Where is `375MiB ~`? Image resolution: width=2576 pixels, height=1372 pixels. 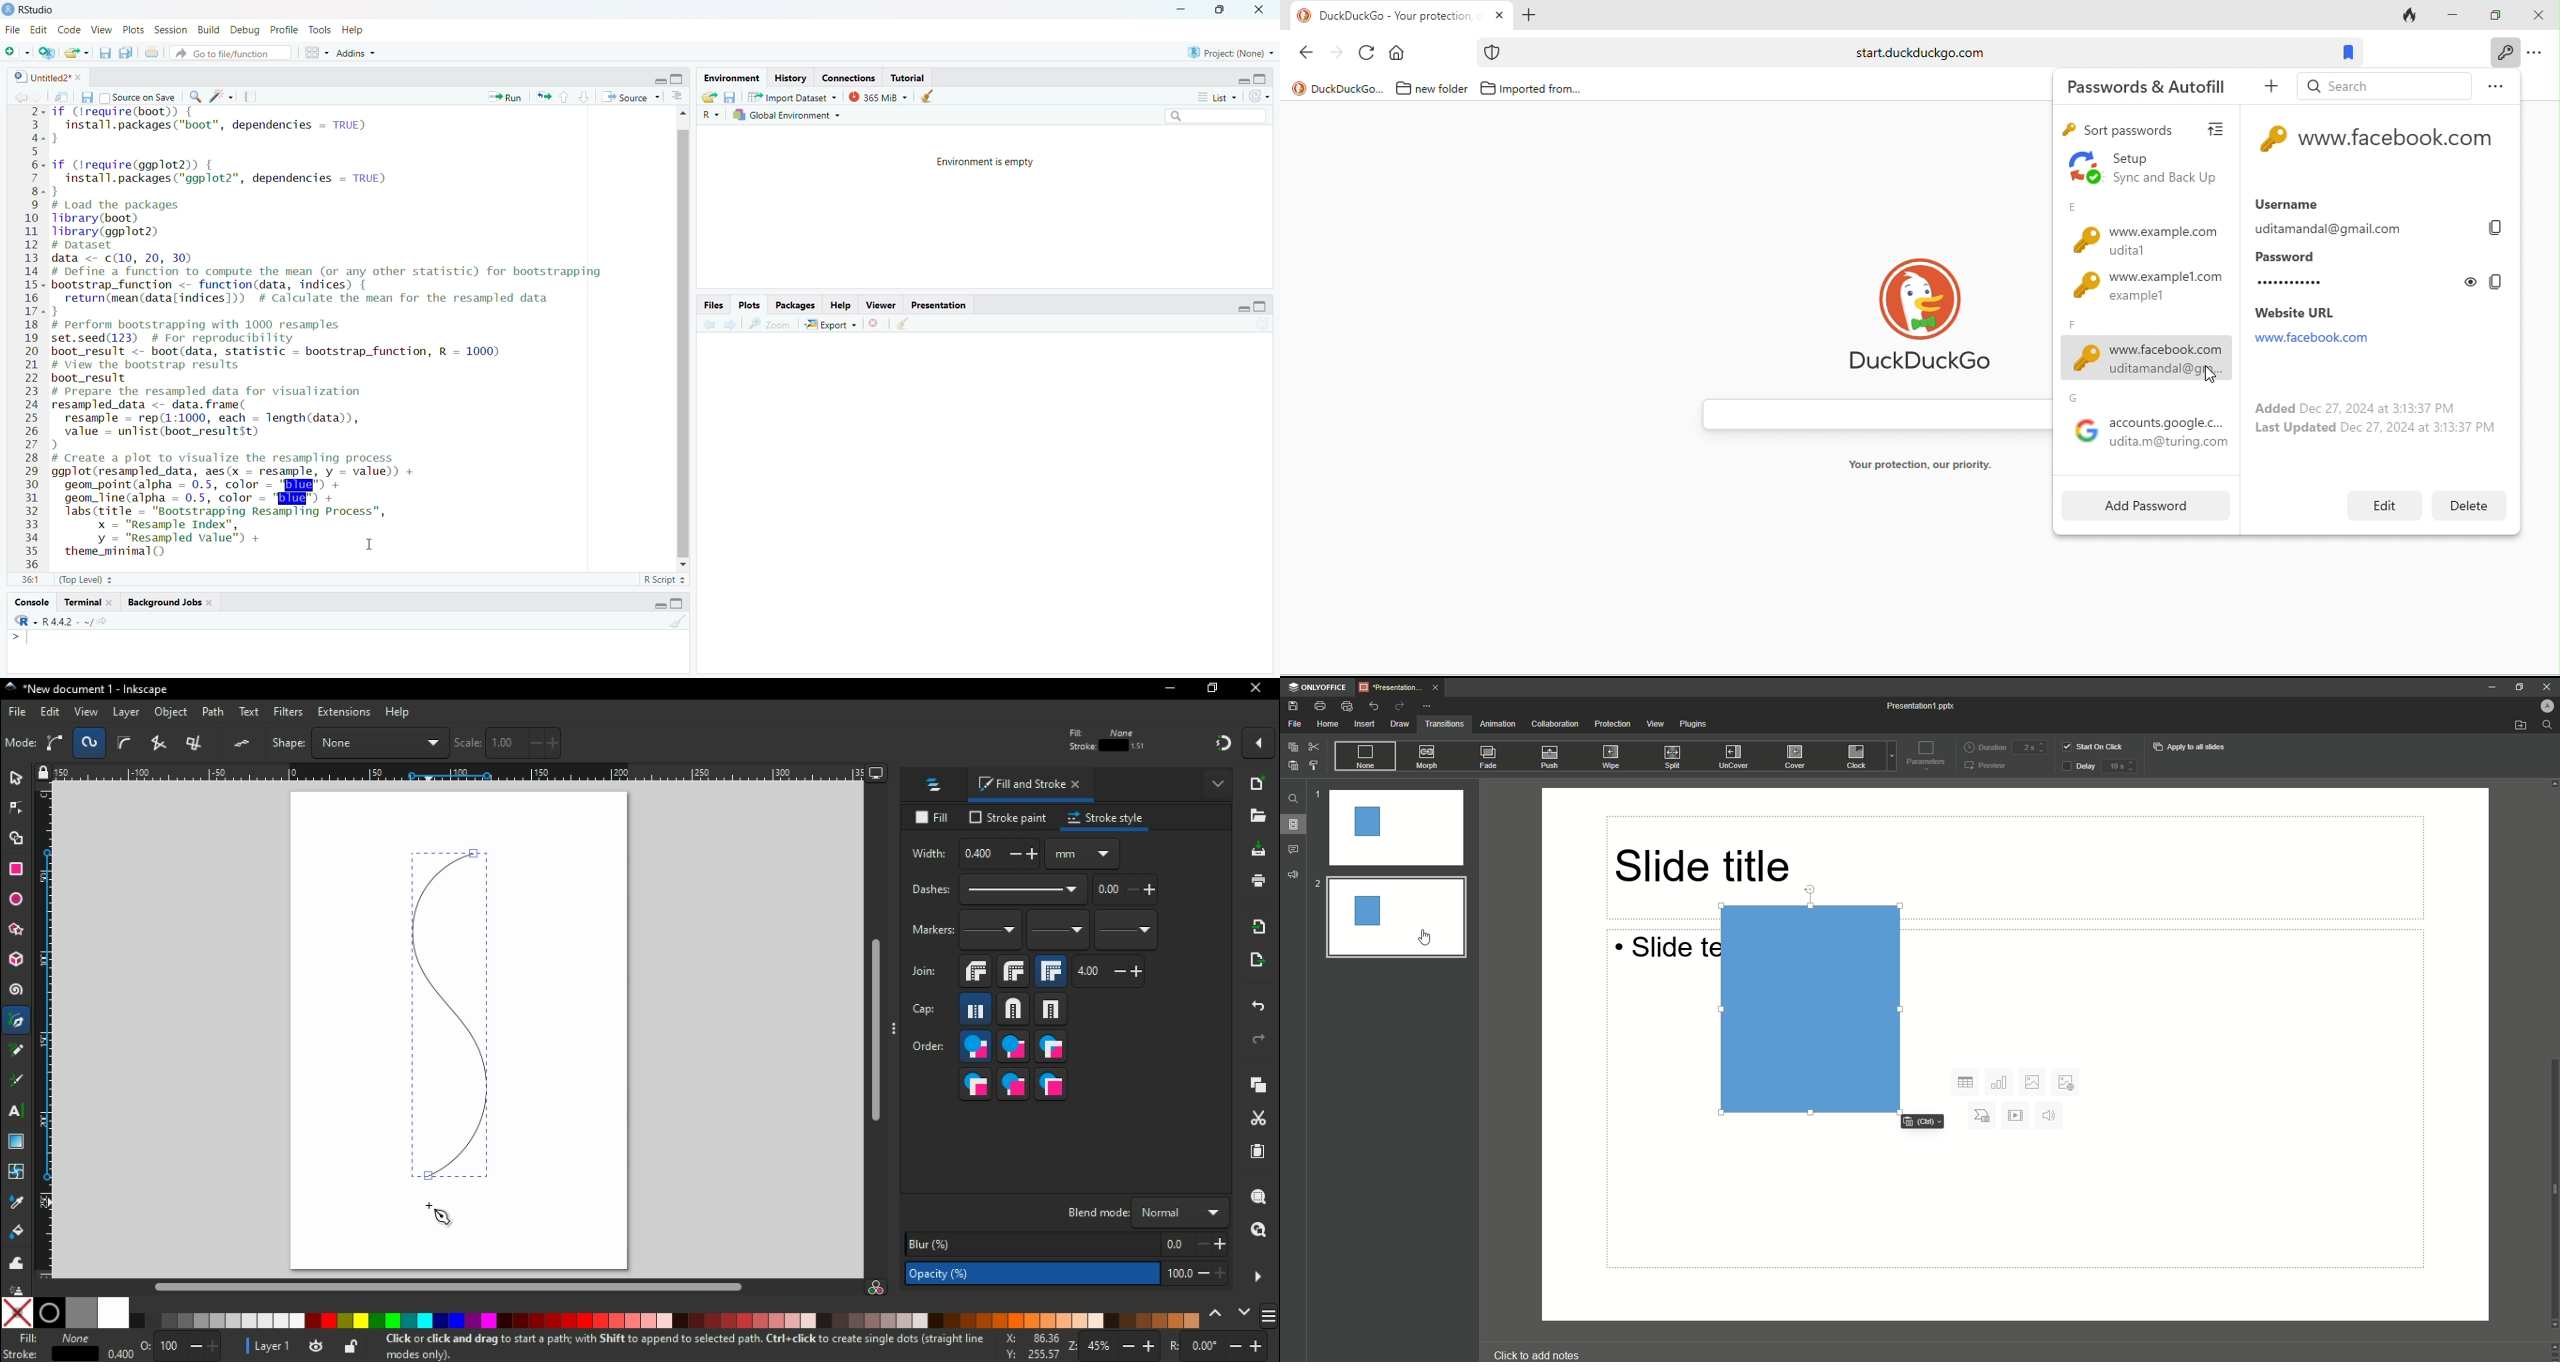
375MiB ~ is located at coordinates (879, 97).